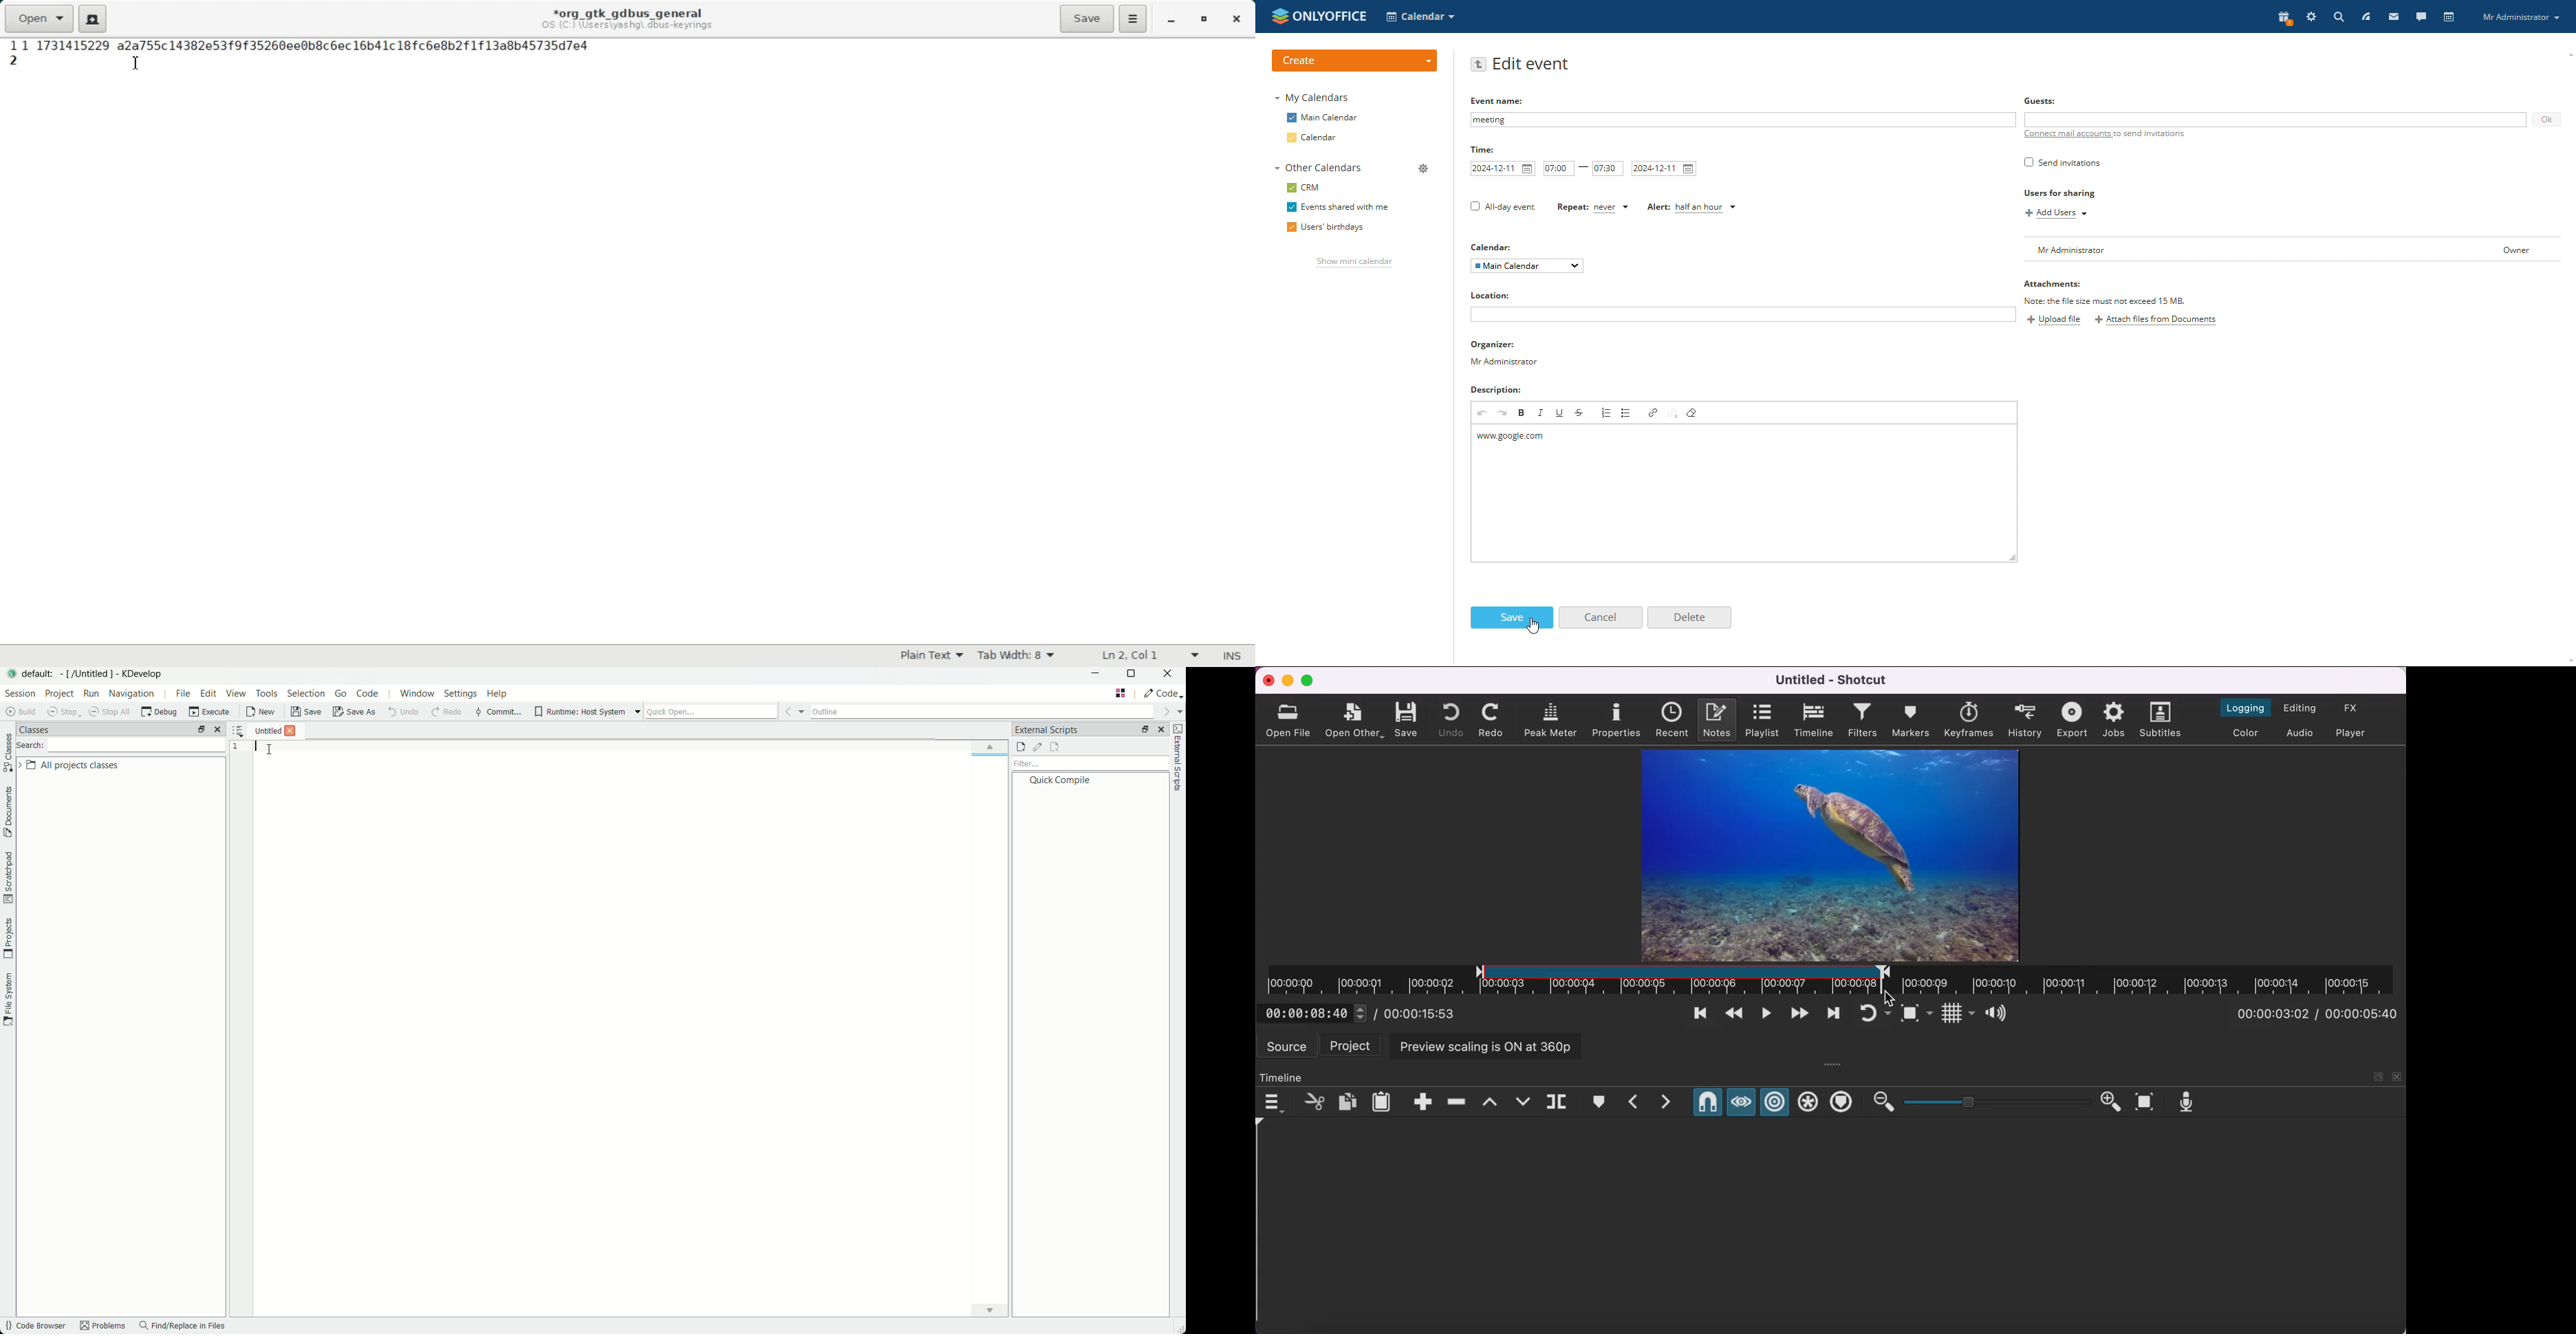  I want to click on preview scaling is on at 360p, so click(1486, 1047).